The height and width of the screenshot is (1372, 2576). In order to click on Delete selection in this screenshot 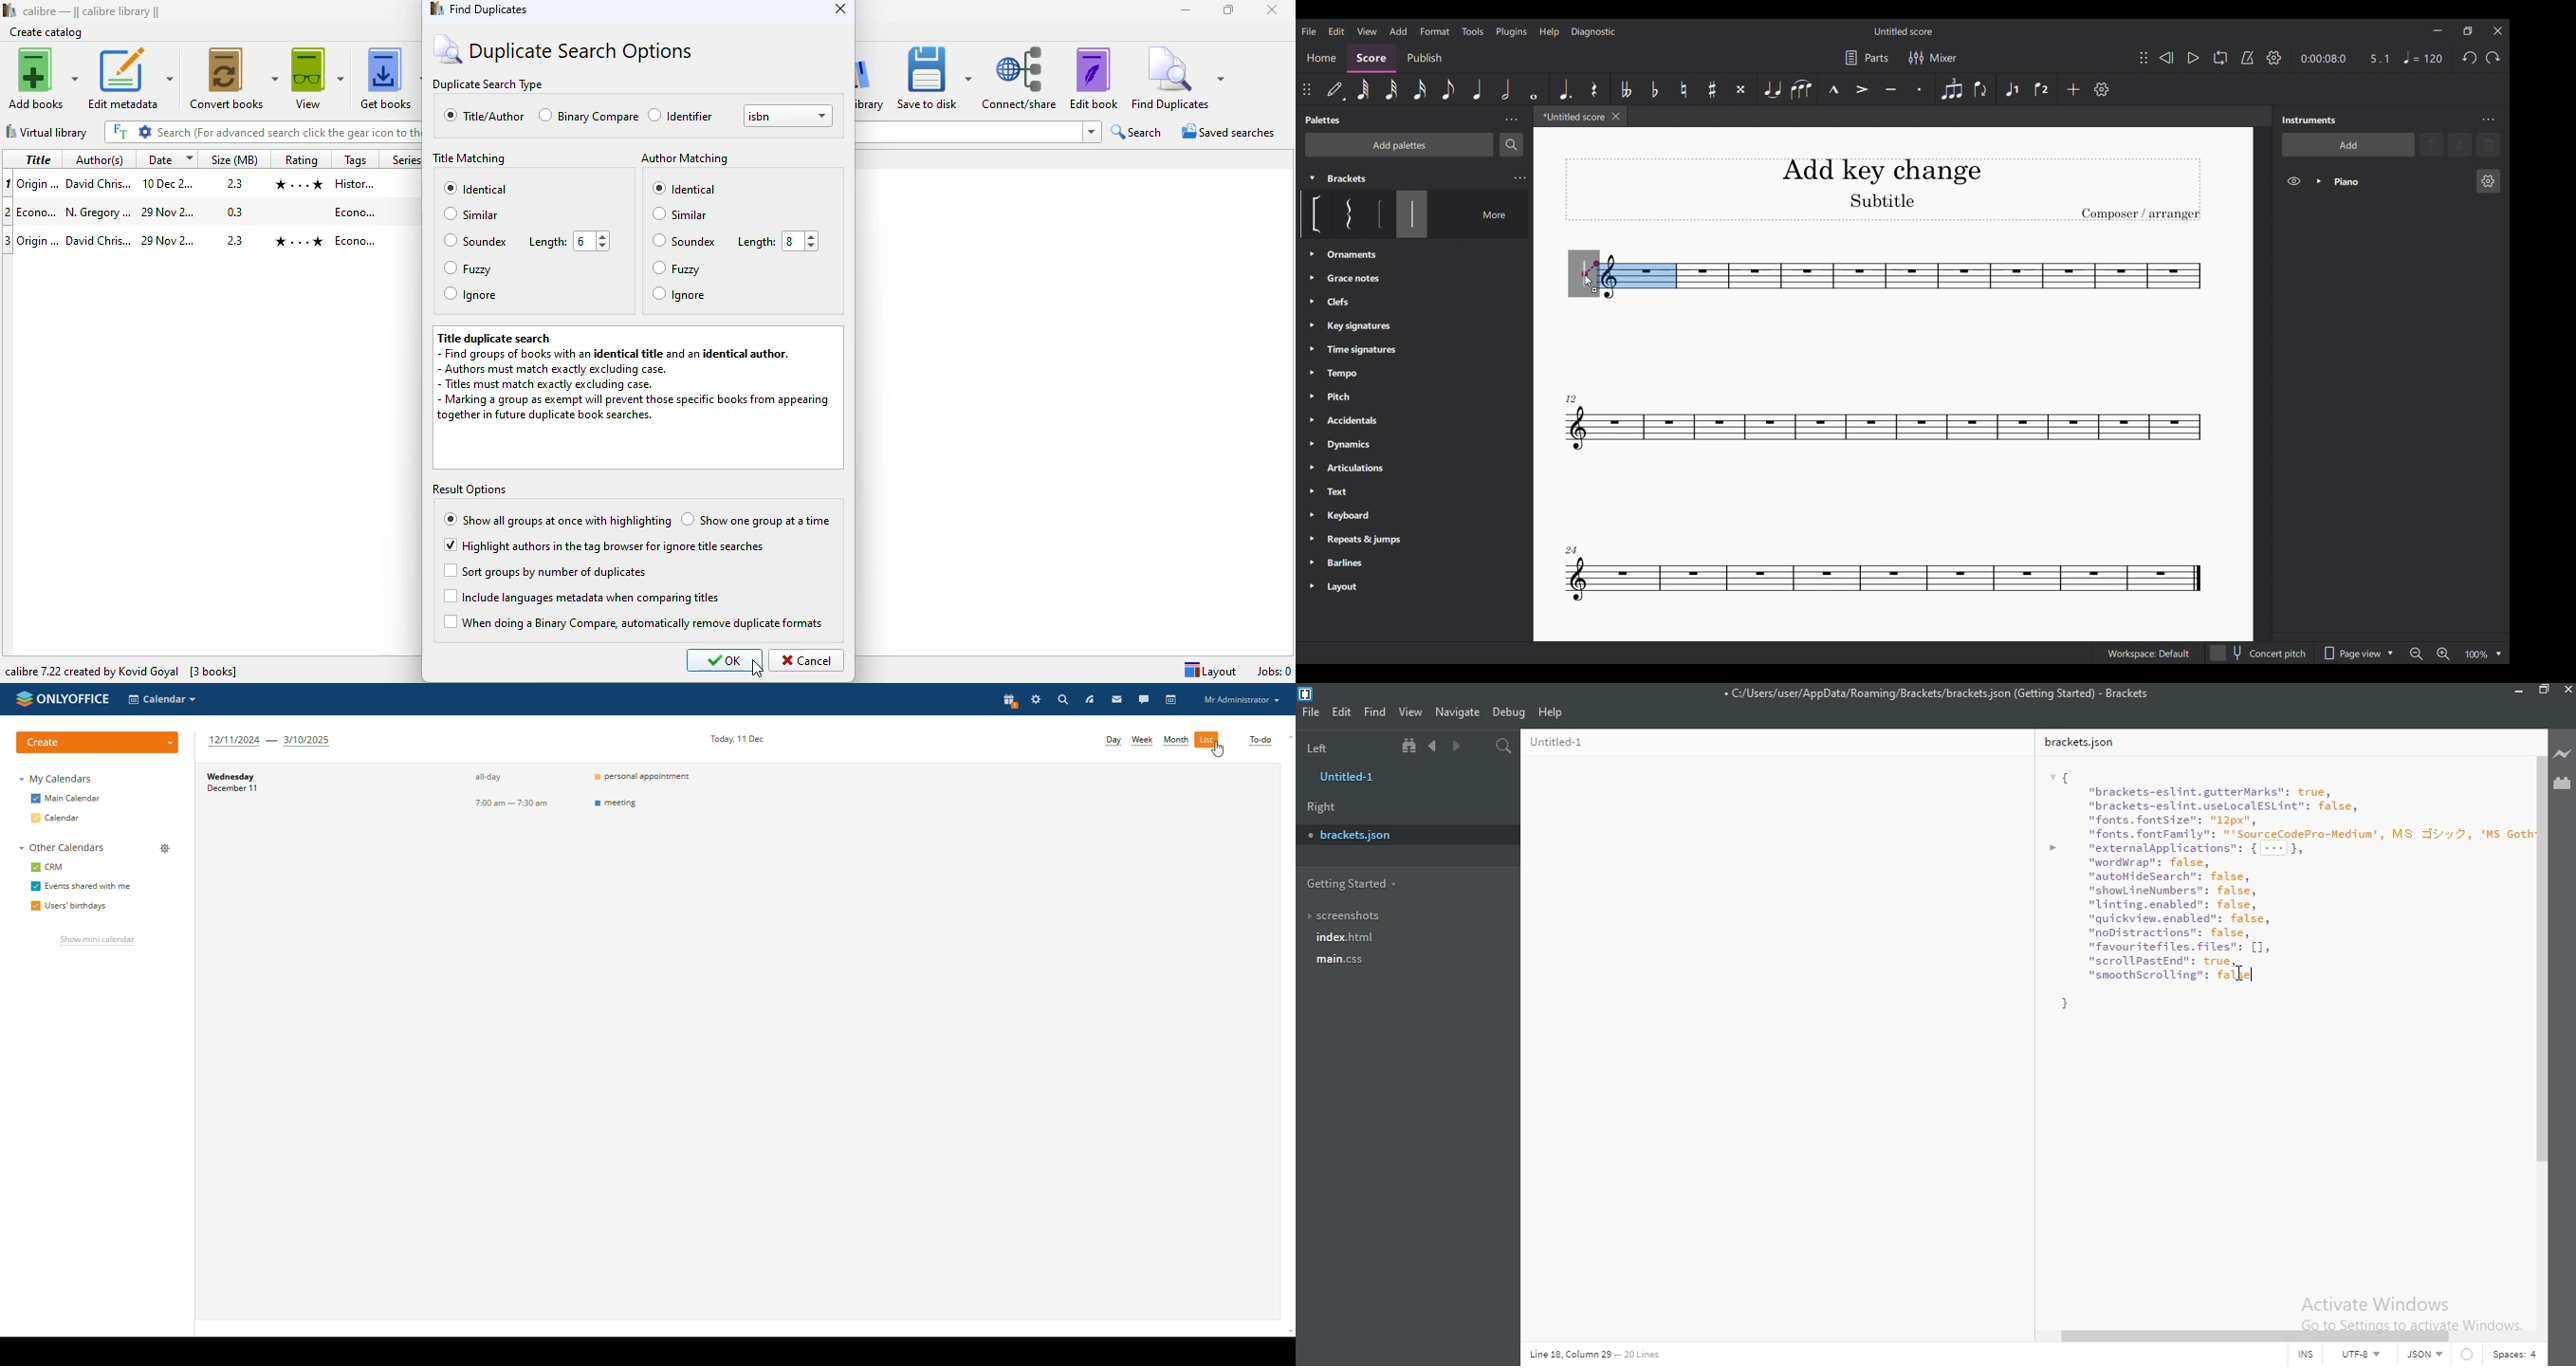, I will do `click(2489, 145)`.